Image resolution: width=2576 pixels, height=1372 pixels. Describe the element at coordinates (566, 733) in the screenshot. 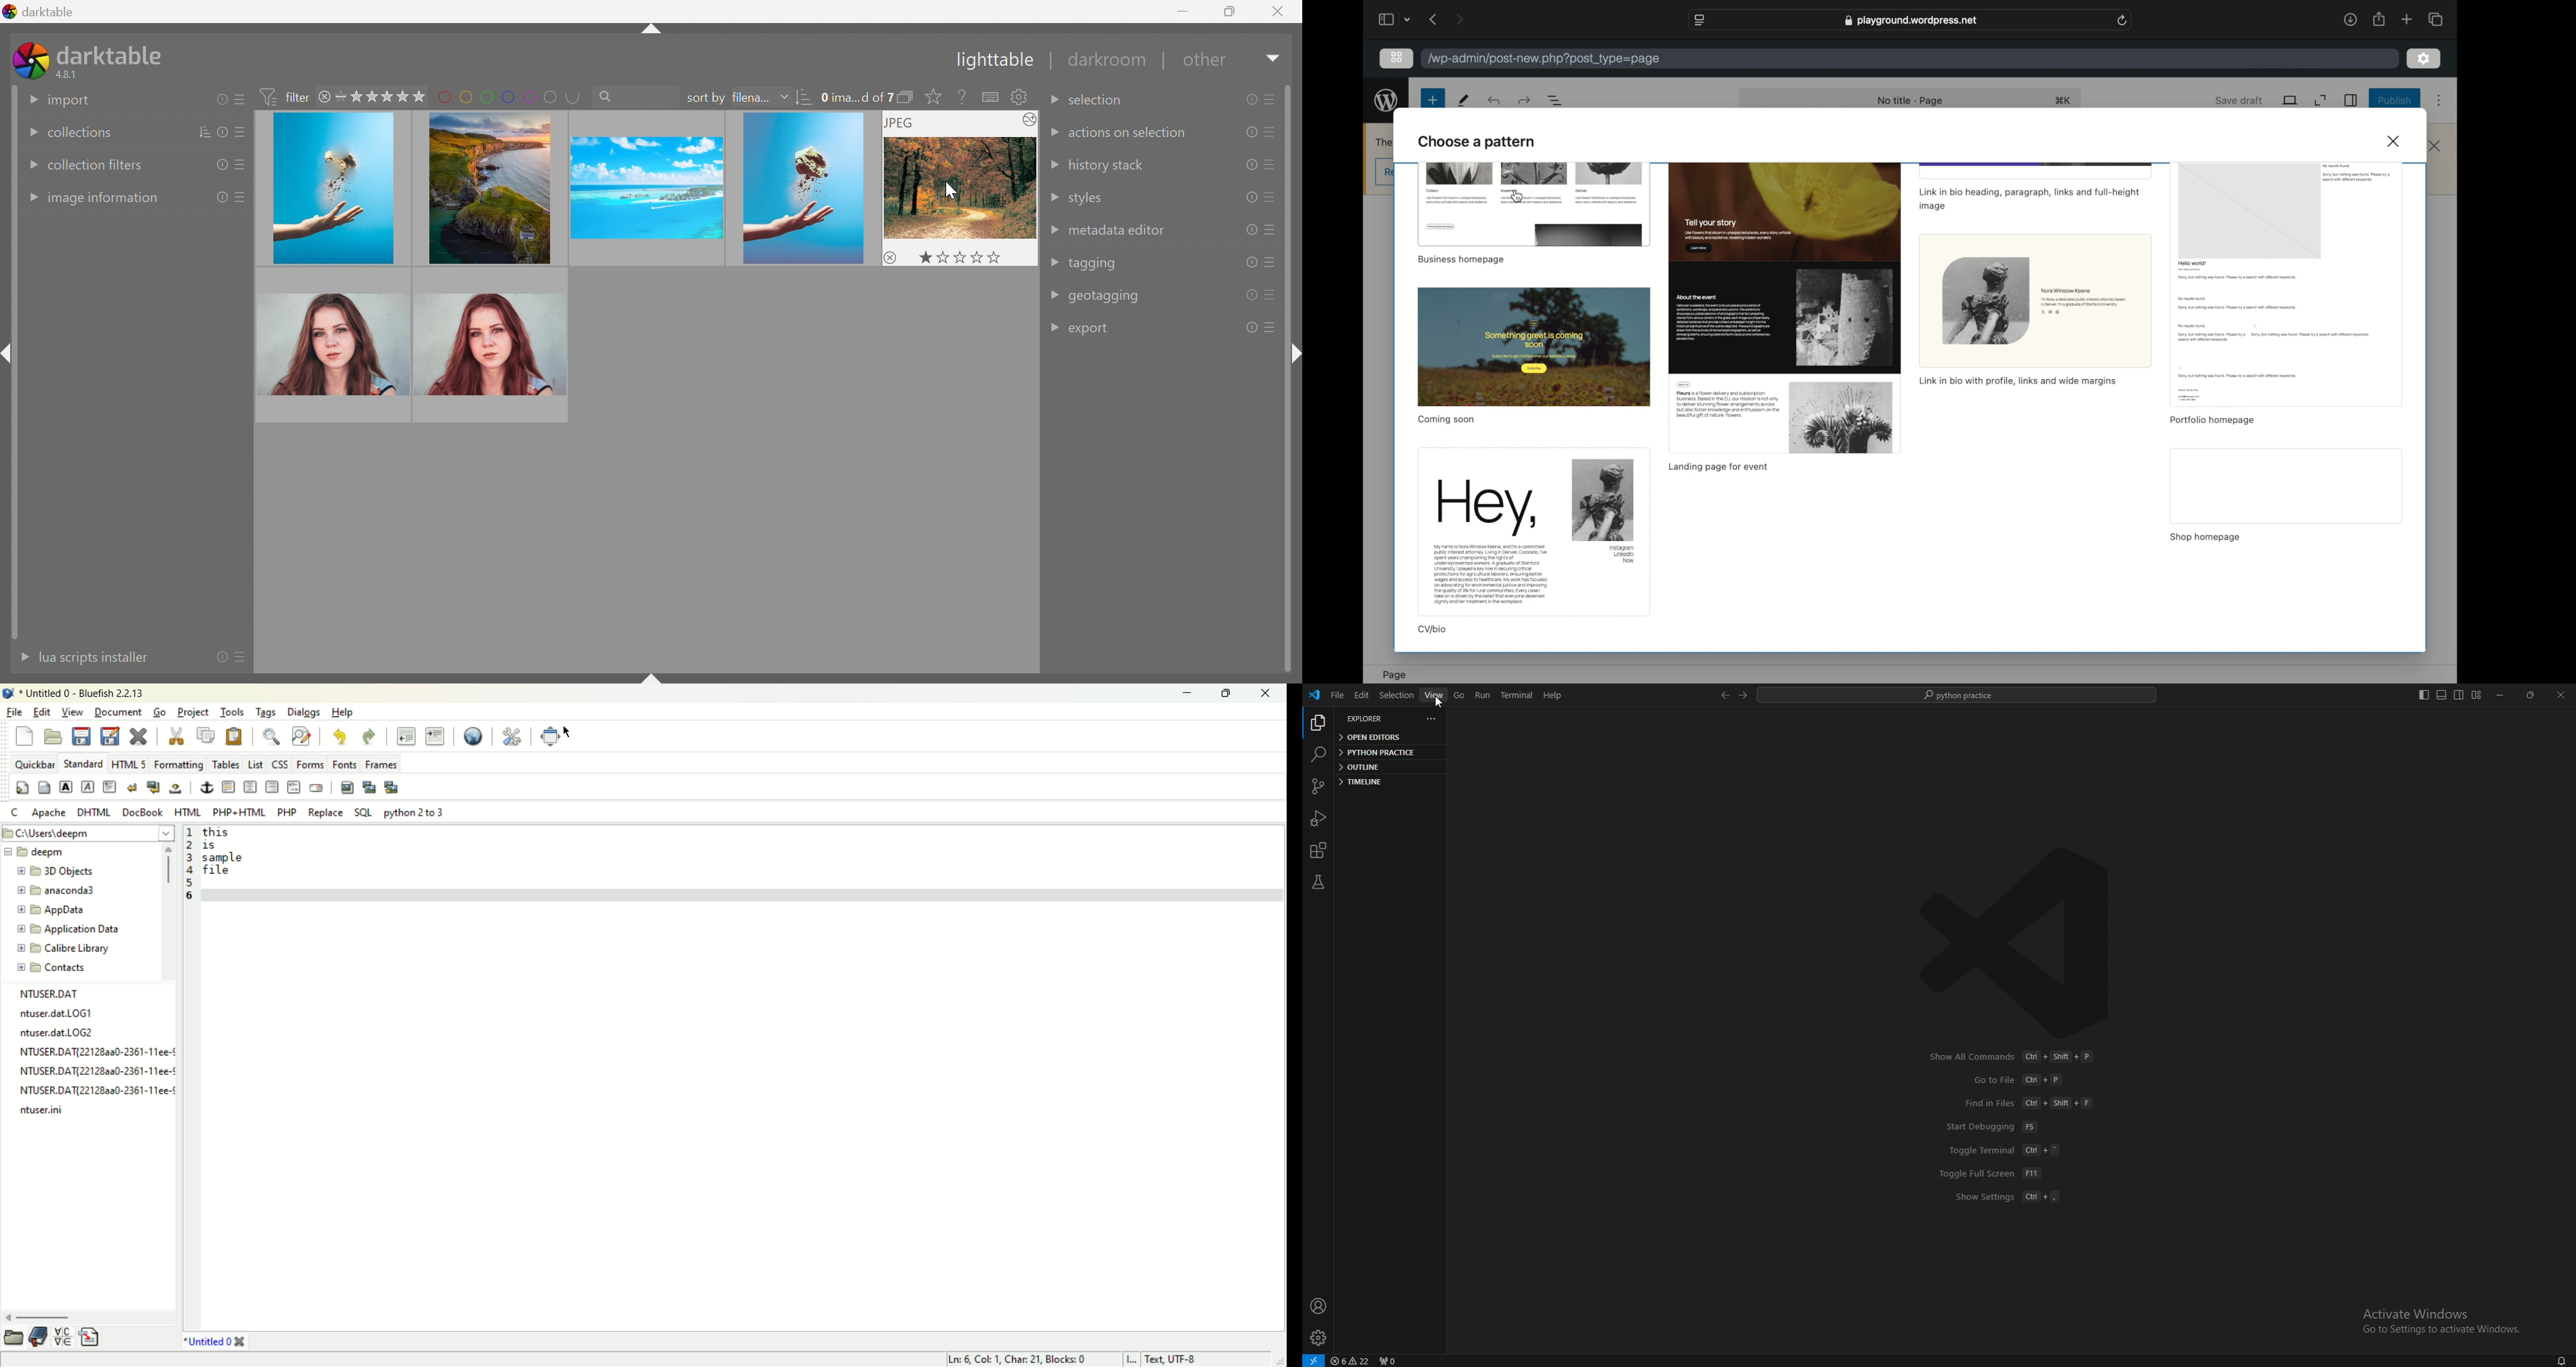

I see `cursor` at that location.